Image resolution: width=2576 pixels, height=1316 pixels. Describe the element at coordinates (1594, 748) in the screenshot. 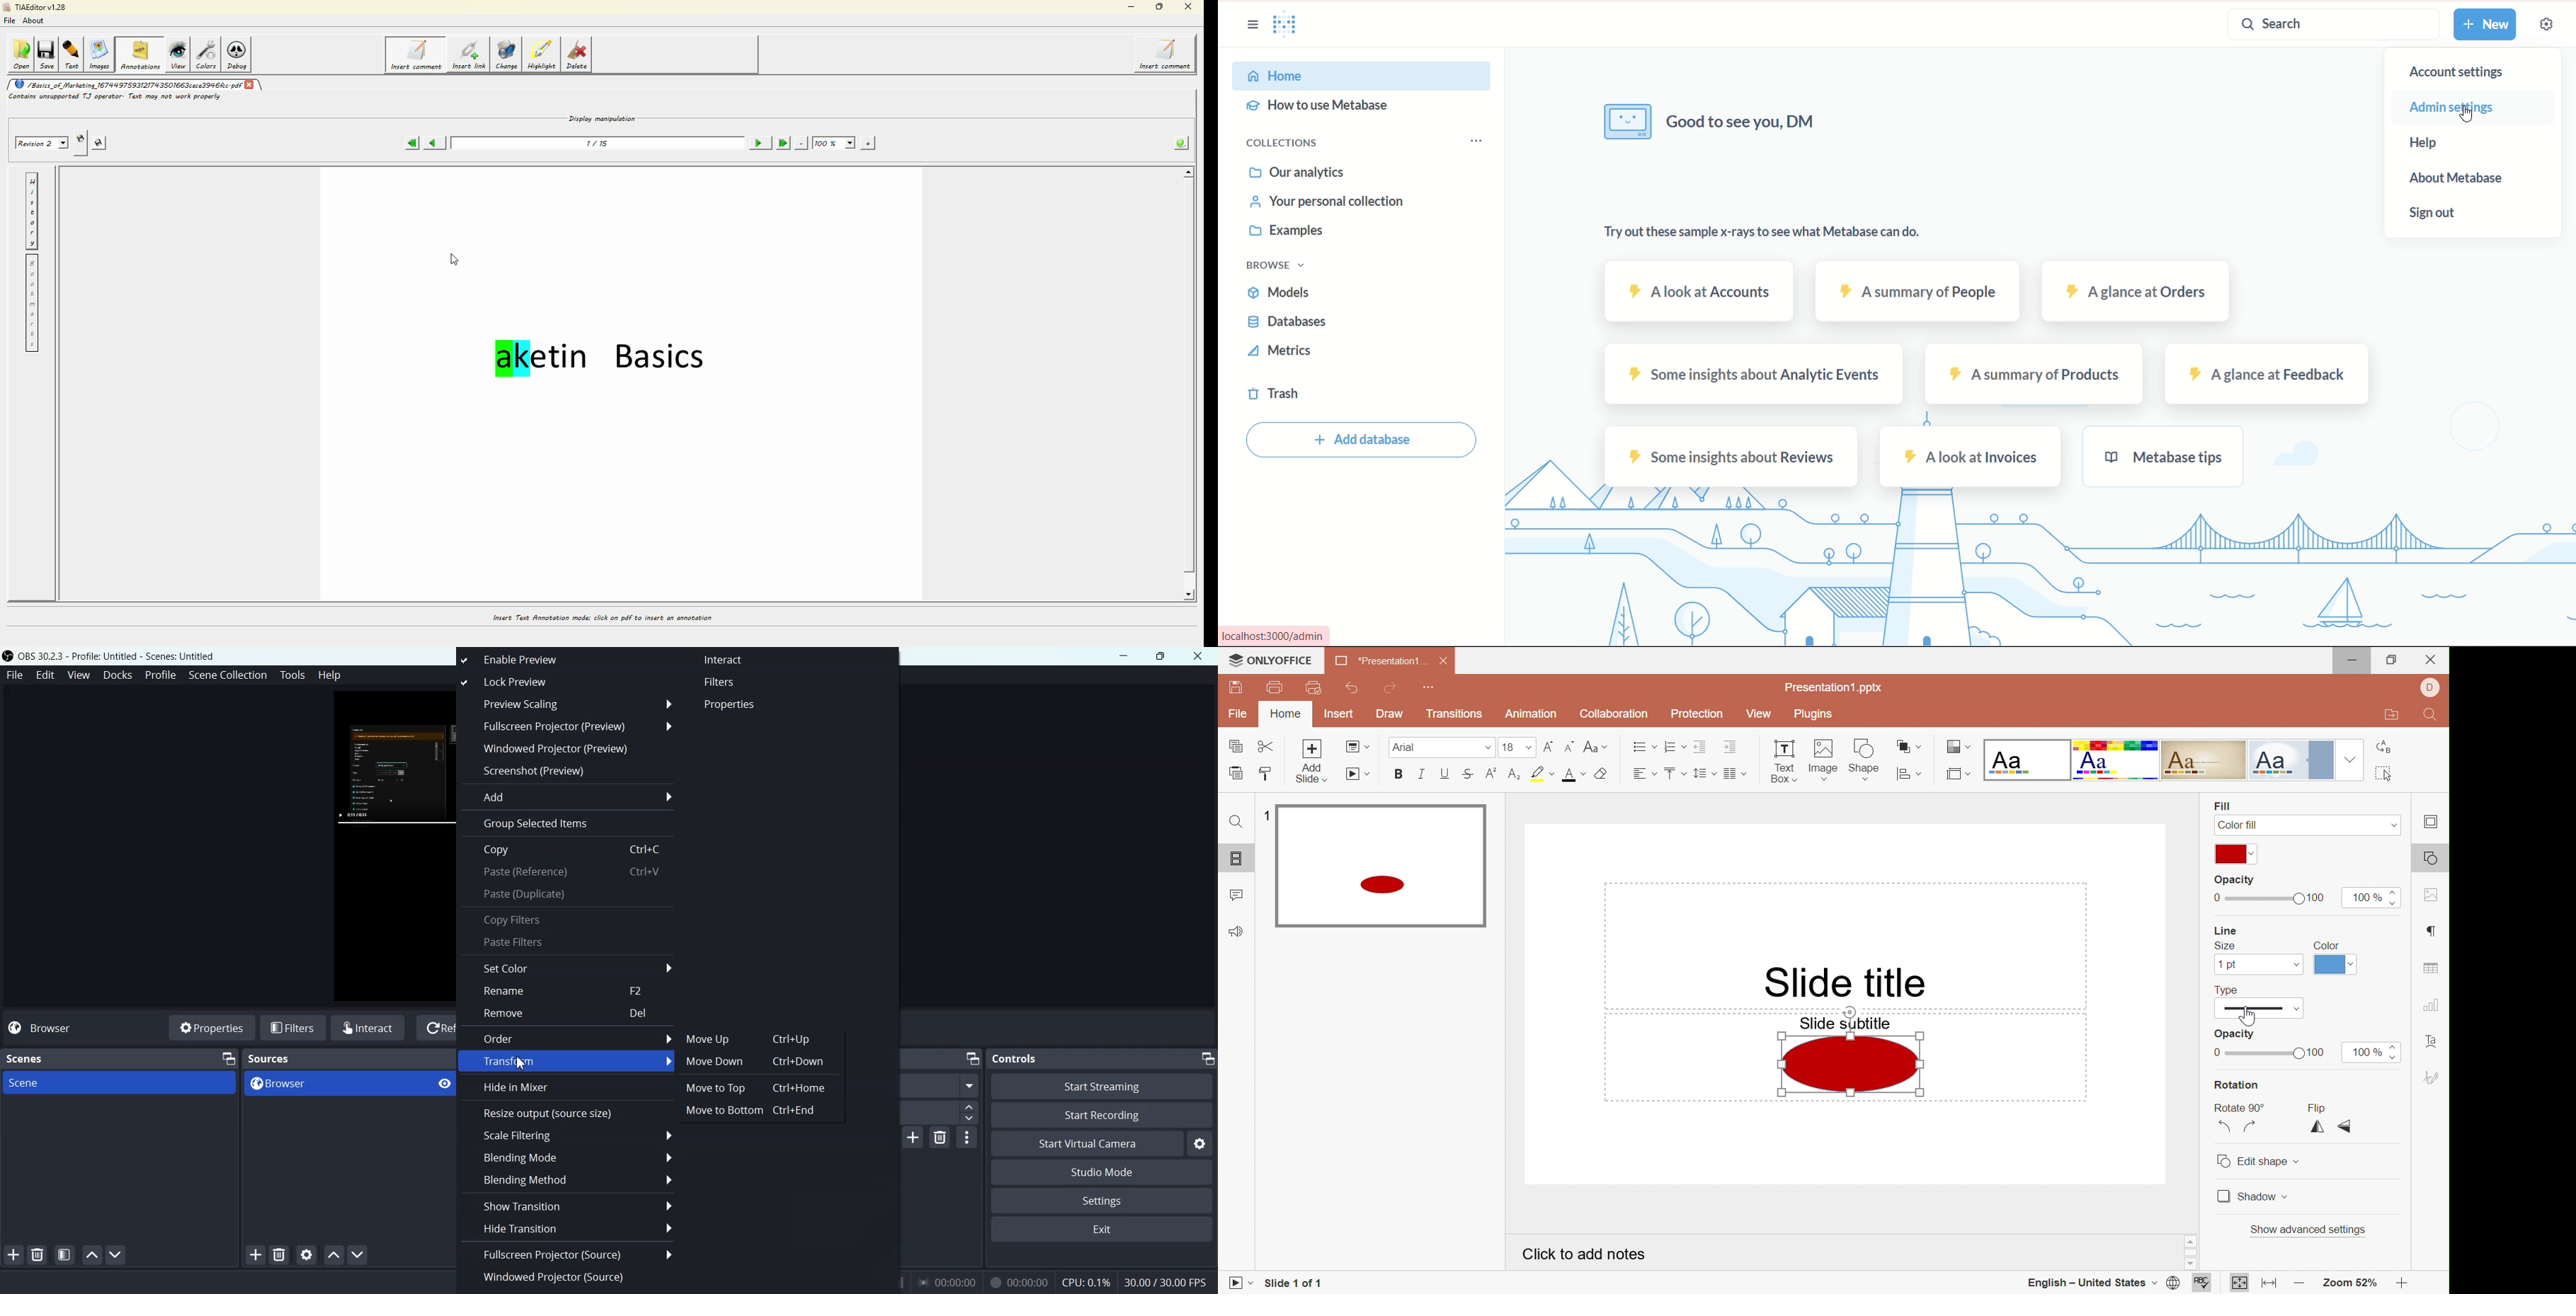

I see `Change case` at that location.